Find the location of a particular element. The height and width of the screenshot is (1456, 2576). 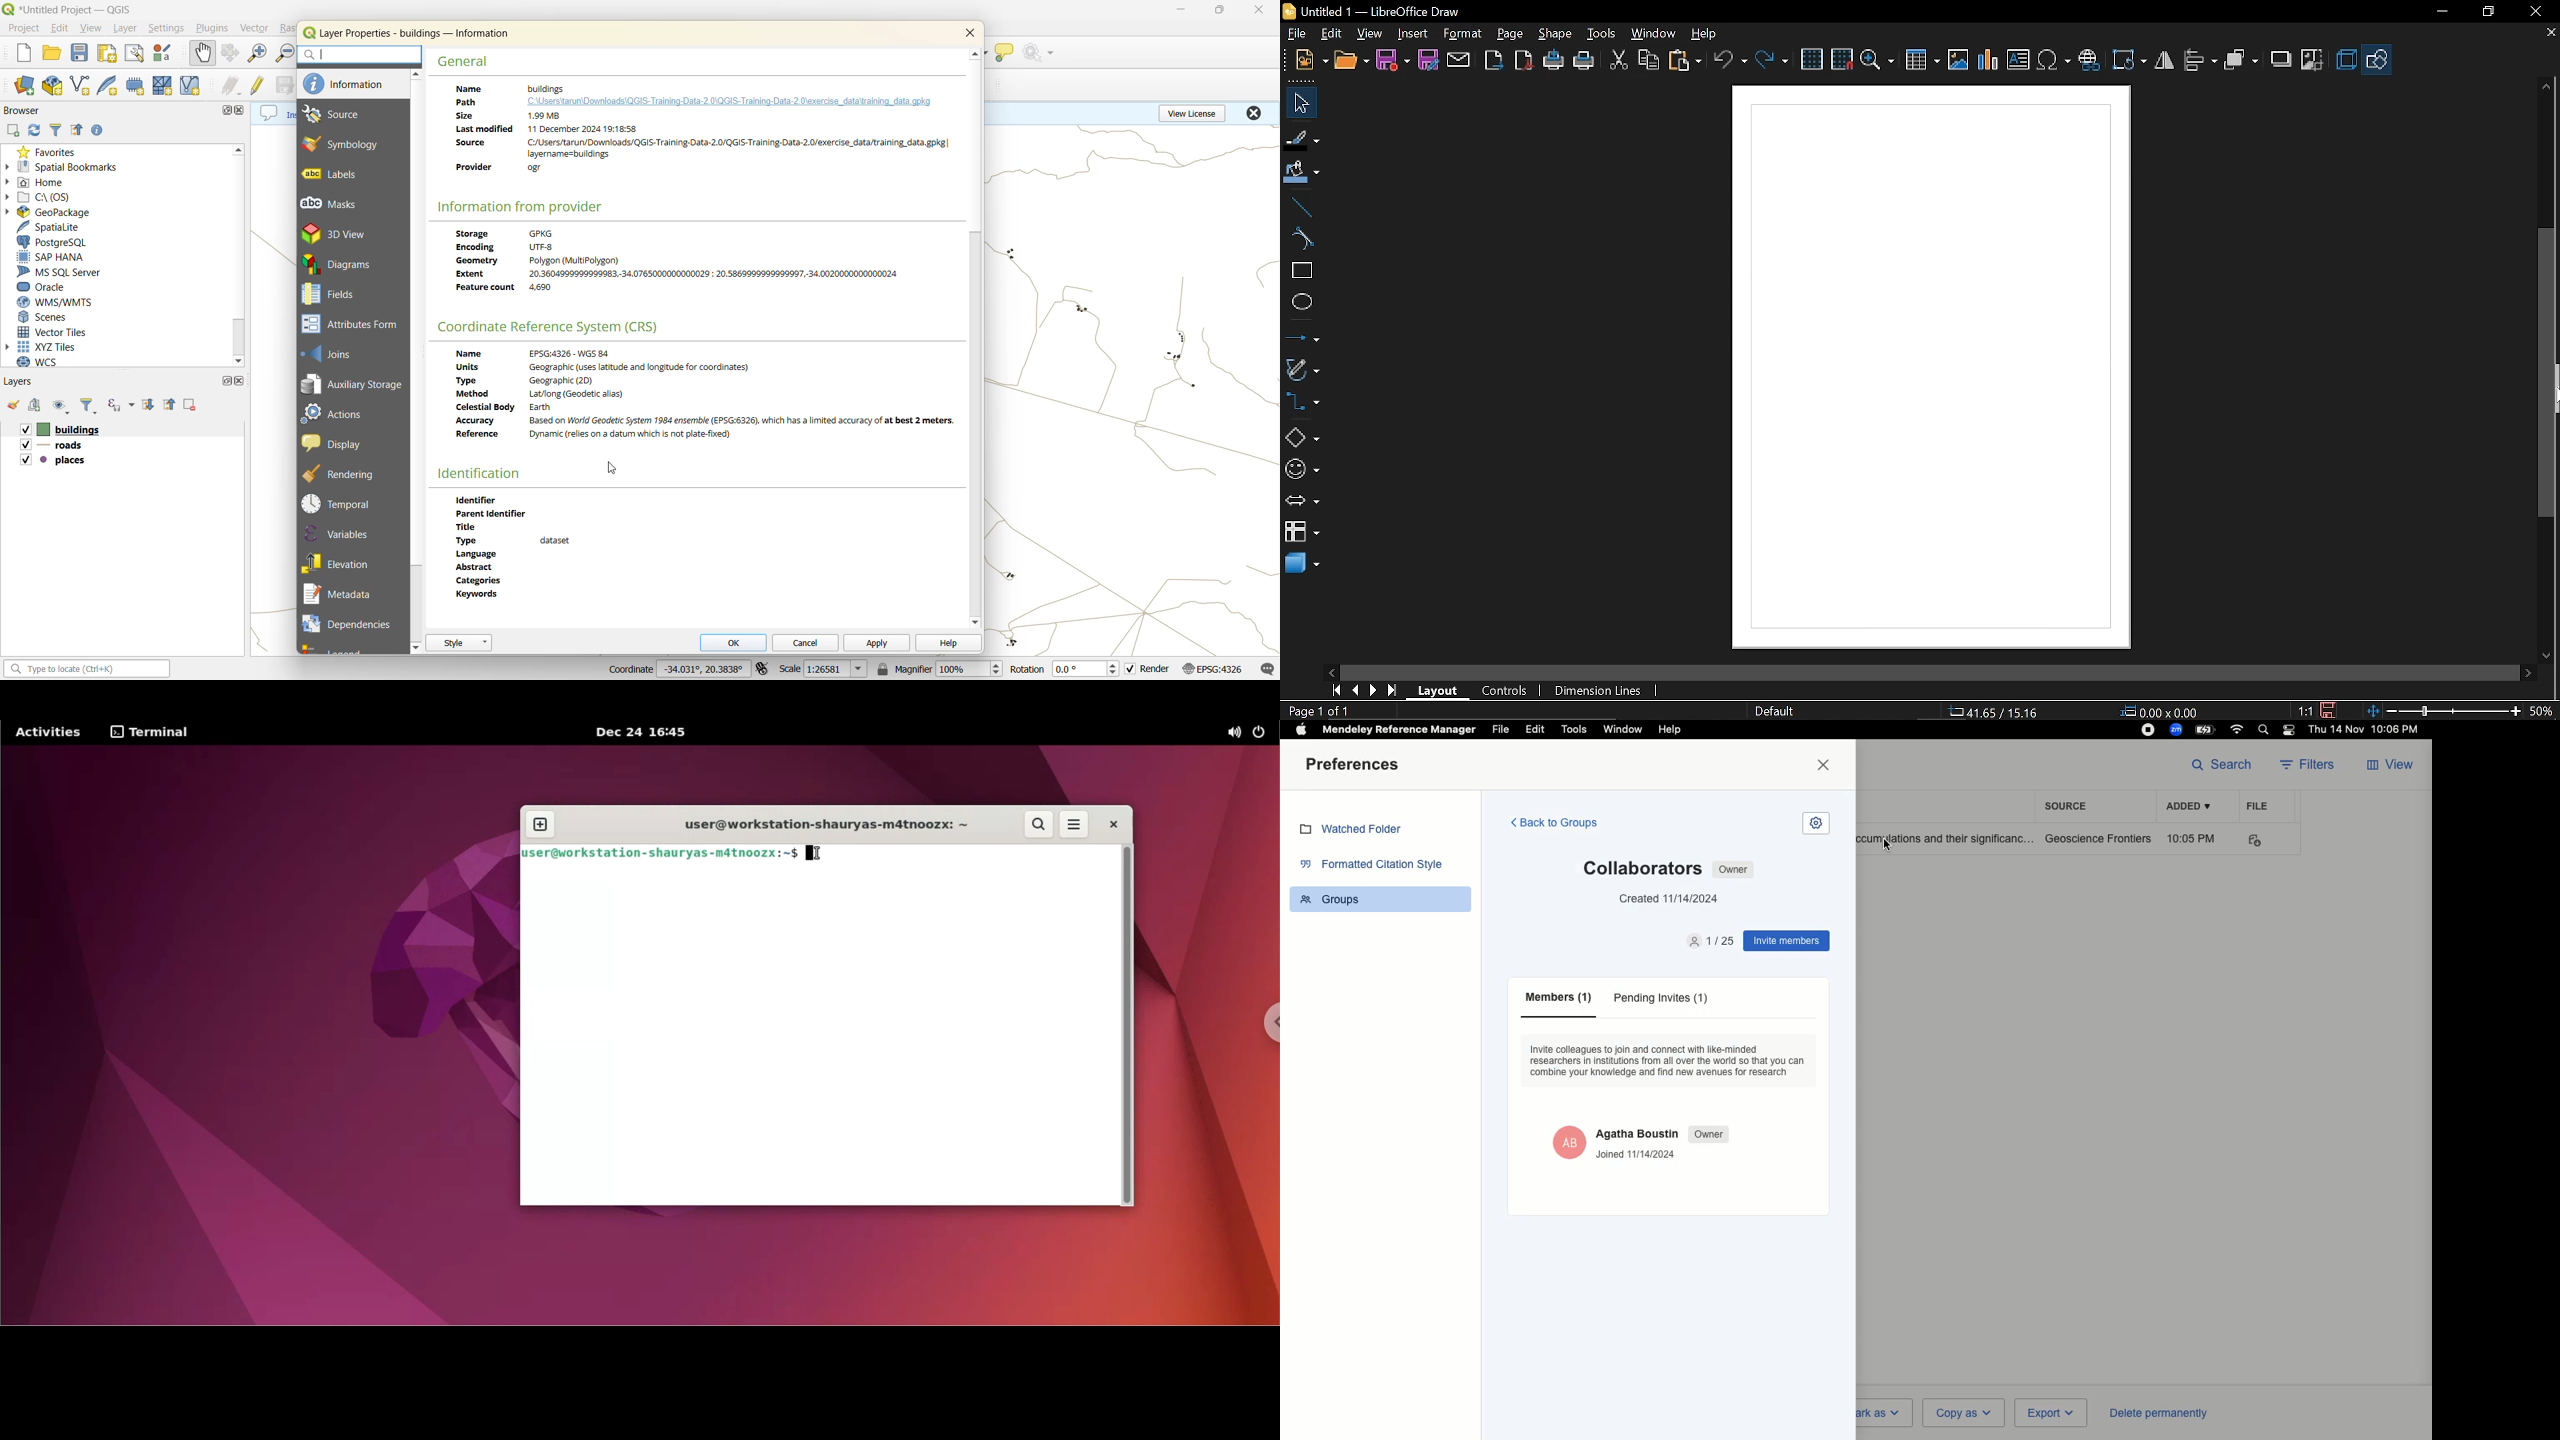

export as pdf is located at coordinates (1525, 60).